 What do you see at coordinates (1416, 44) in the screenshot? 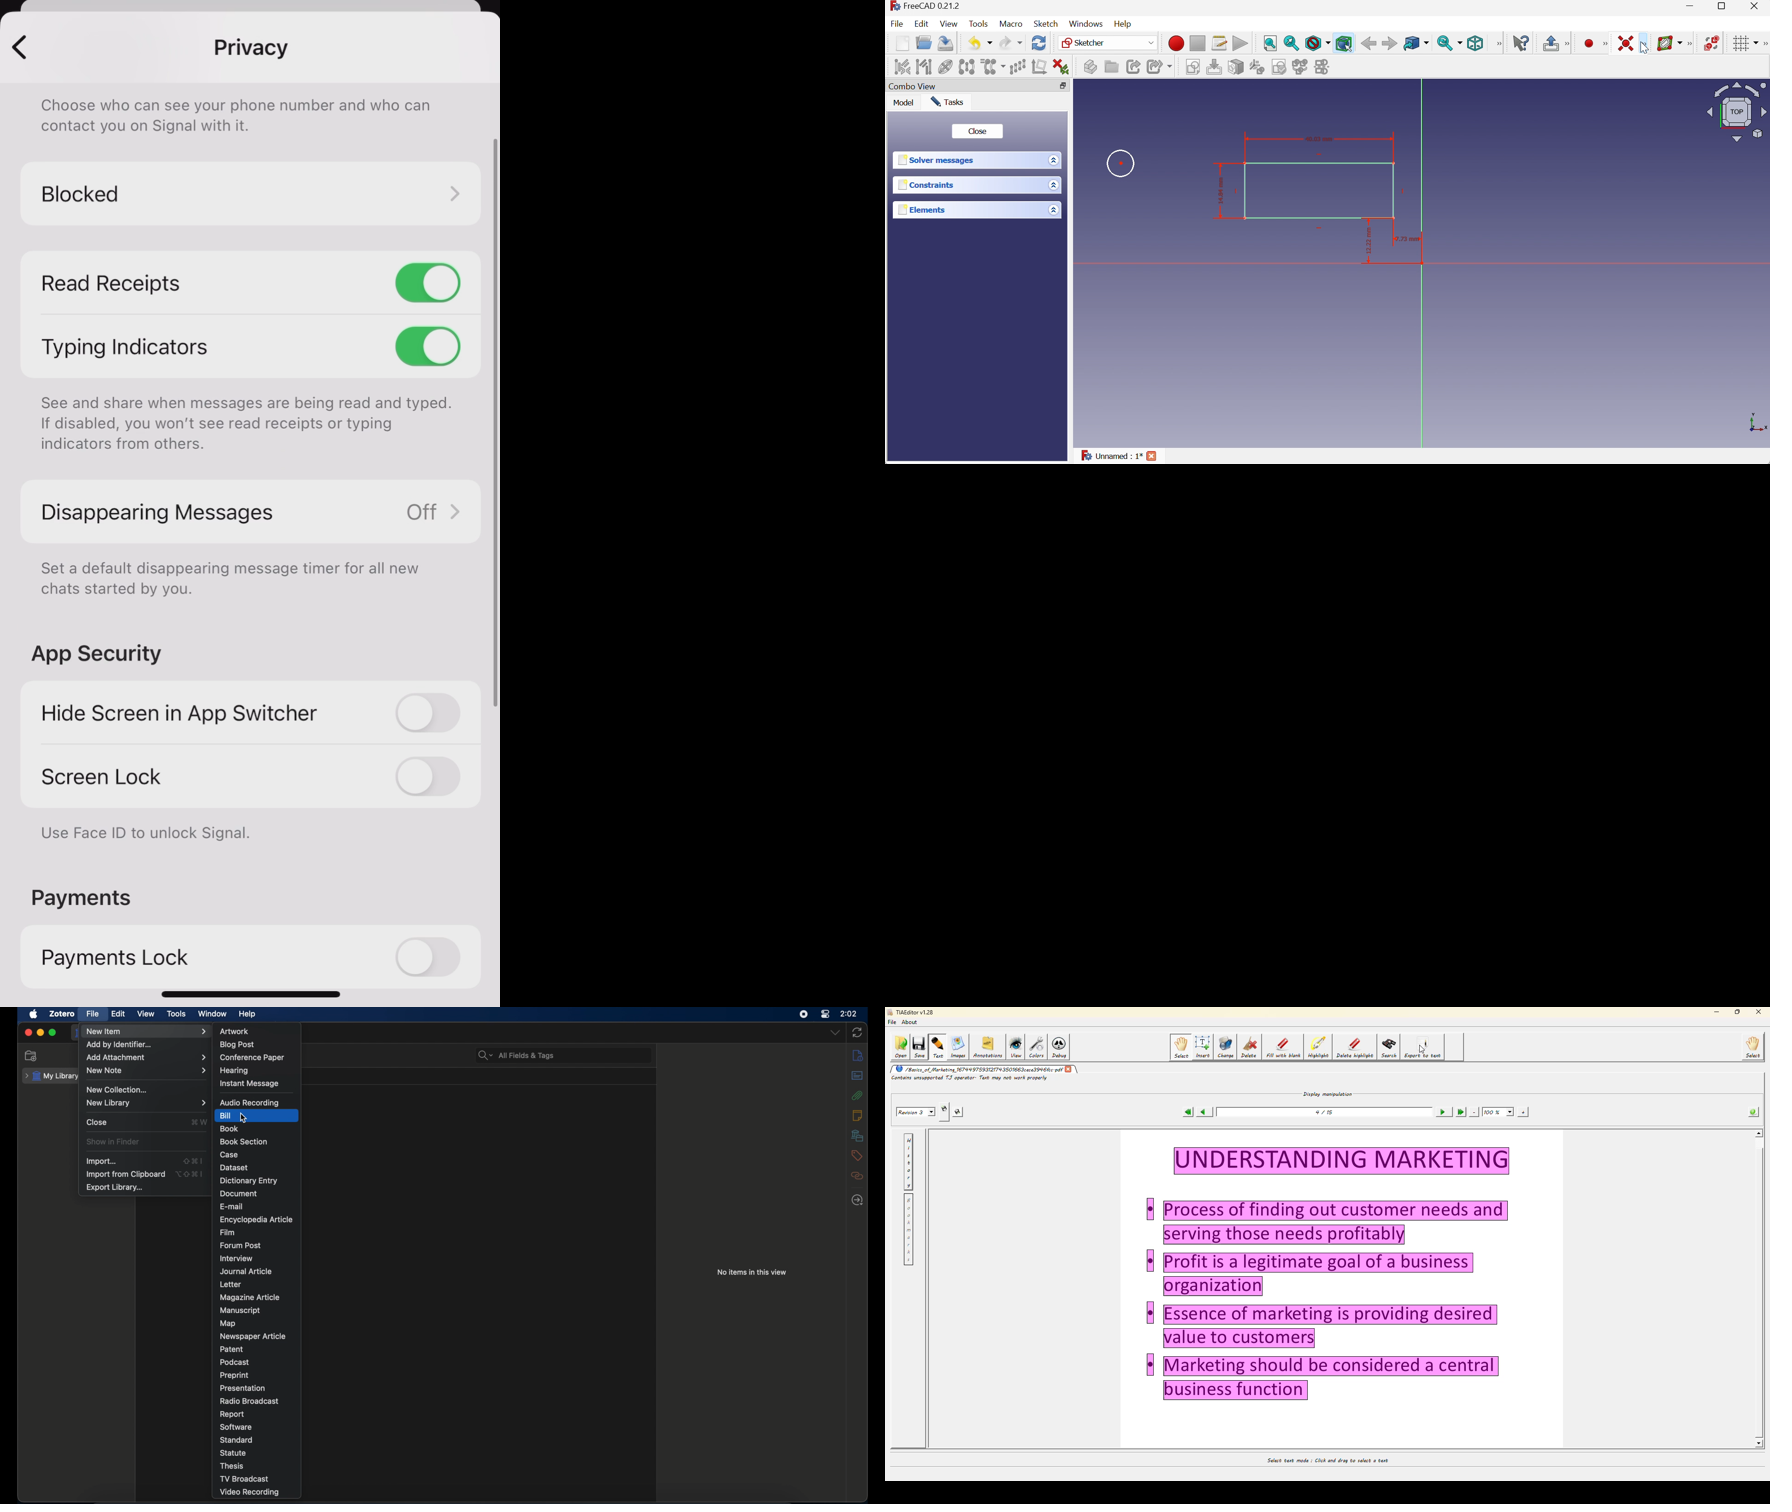
I see `Go to linked object` at bounding box center [1416, 44].